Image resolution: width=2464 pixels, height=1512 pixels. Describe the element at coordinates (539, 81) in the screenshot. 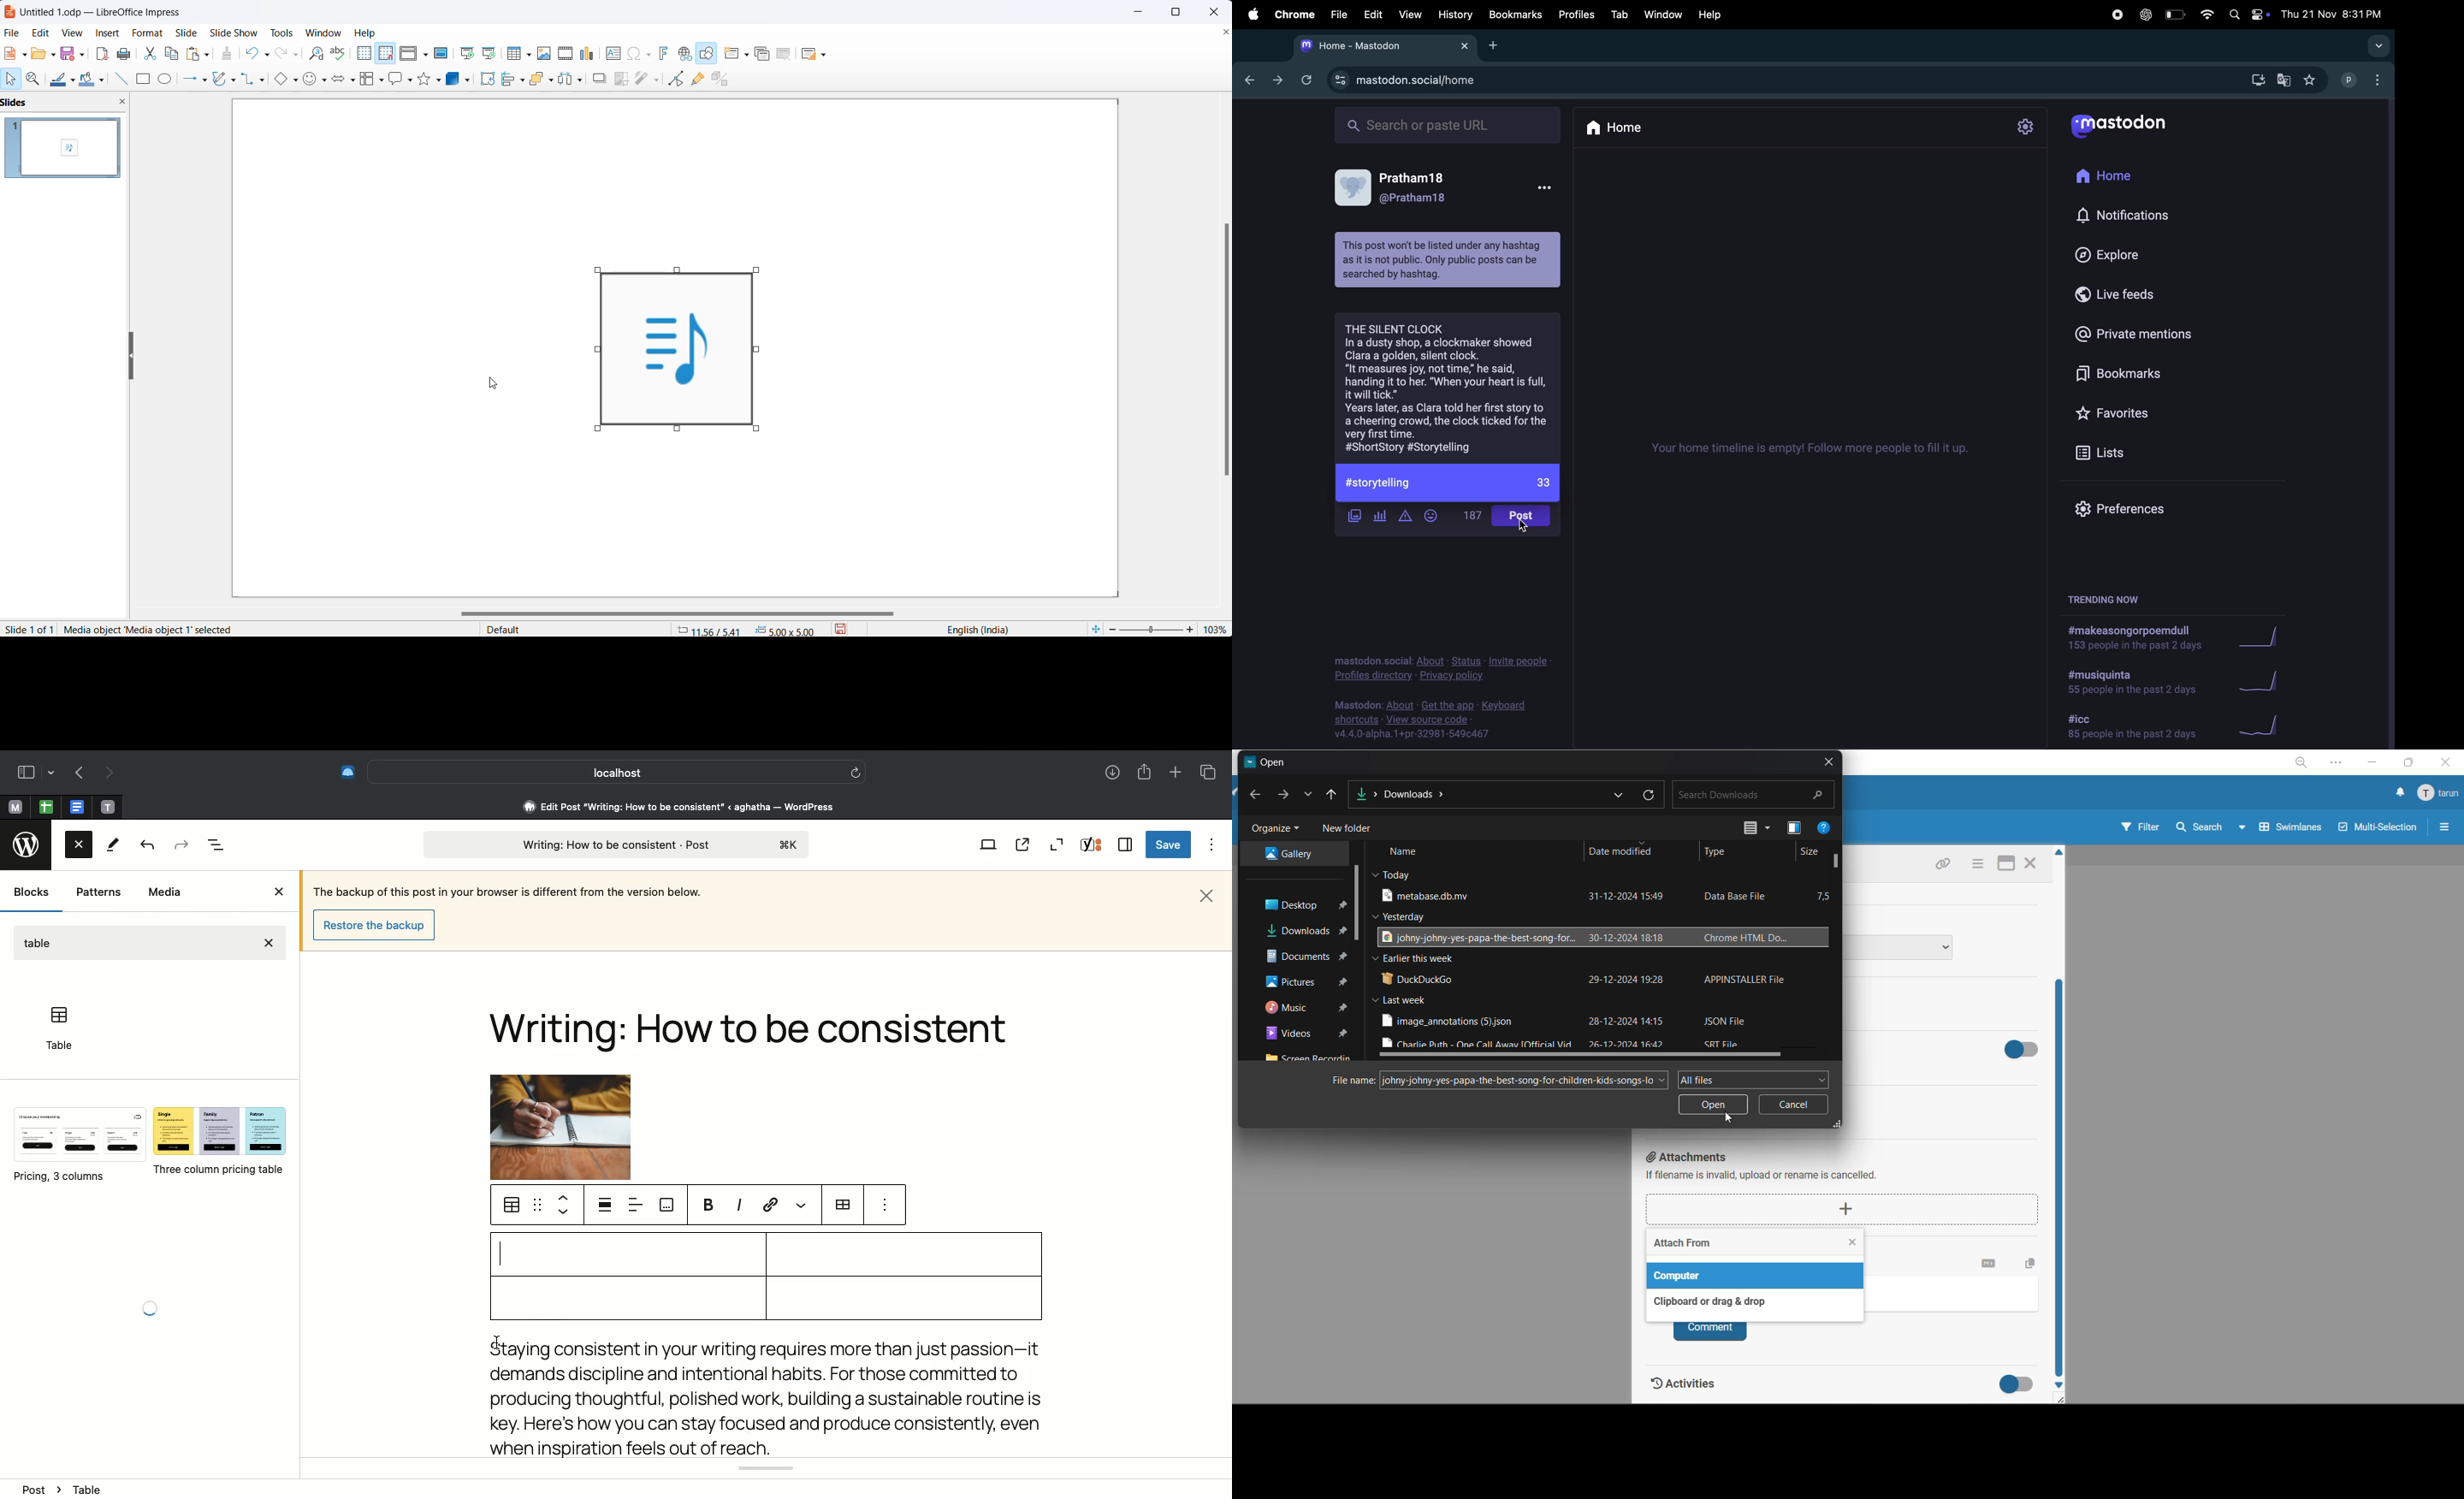

I see `arrange` at that location.